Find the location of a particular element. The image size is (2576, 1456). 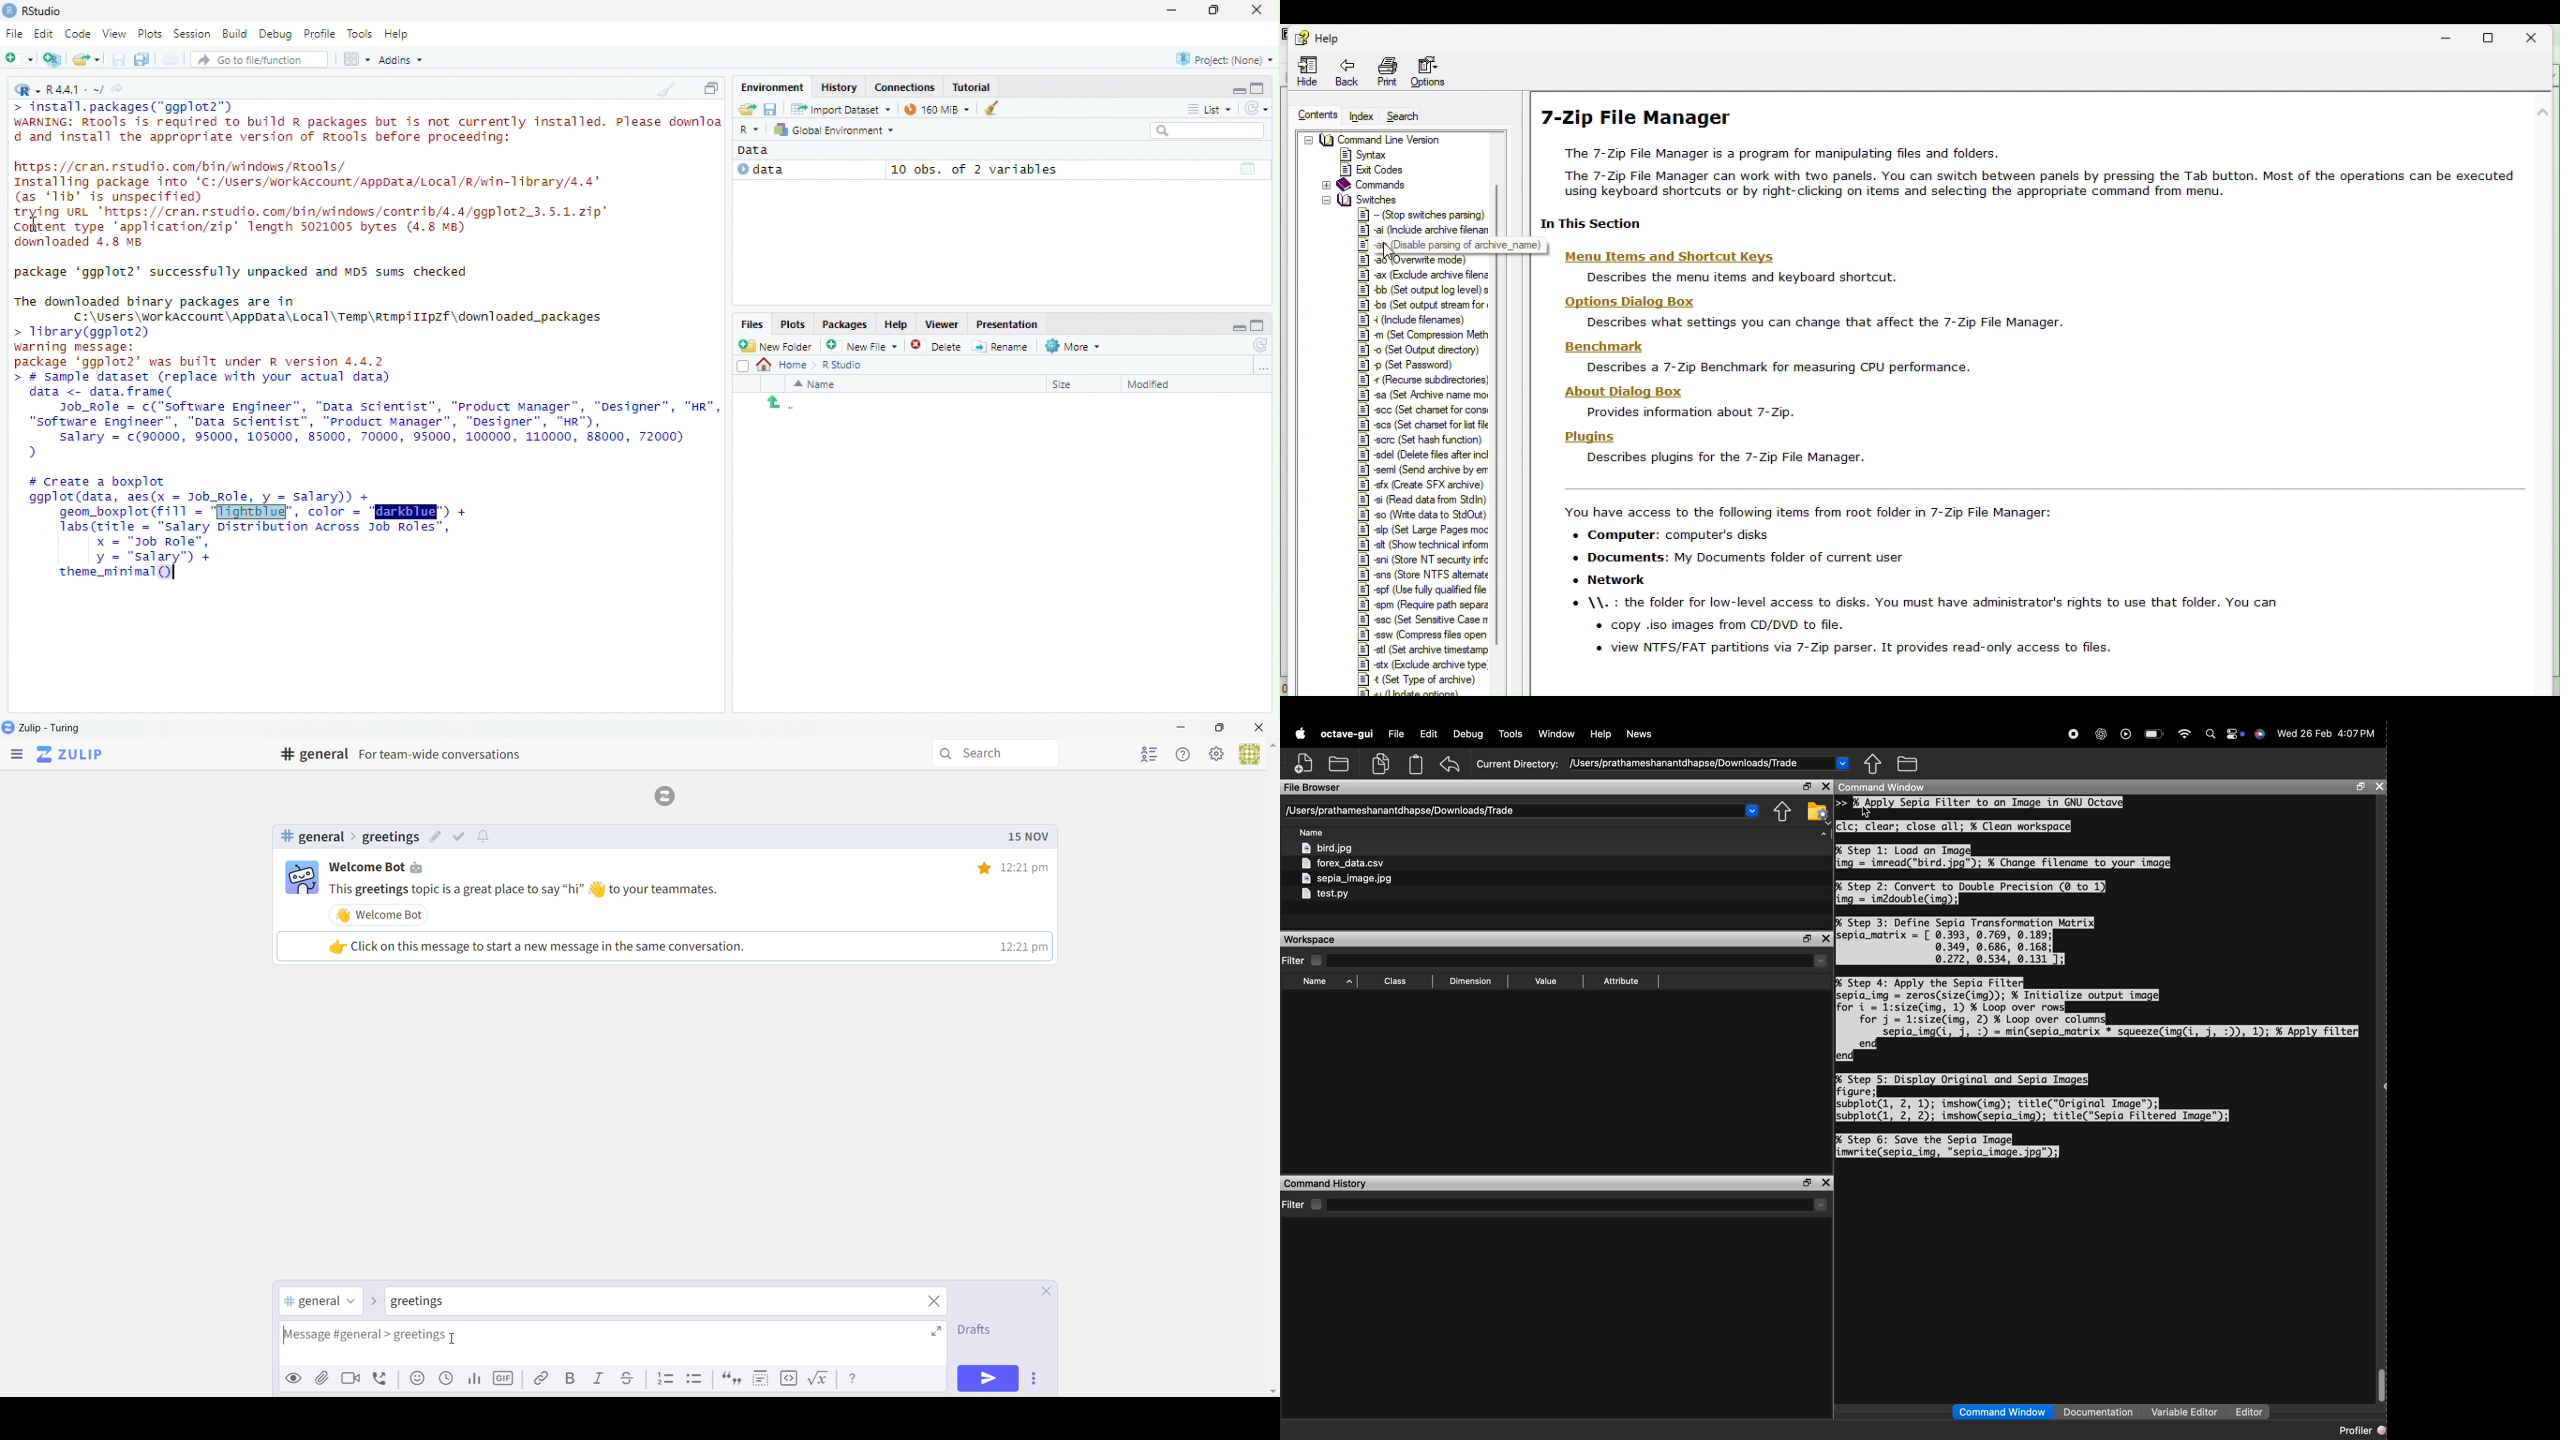

Stats is located at coordinates (473, 1380).